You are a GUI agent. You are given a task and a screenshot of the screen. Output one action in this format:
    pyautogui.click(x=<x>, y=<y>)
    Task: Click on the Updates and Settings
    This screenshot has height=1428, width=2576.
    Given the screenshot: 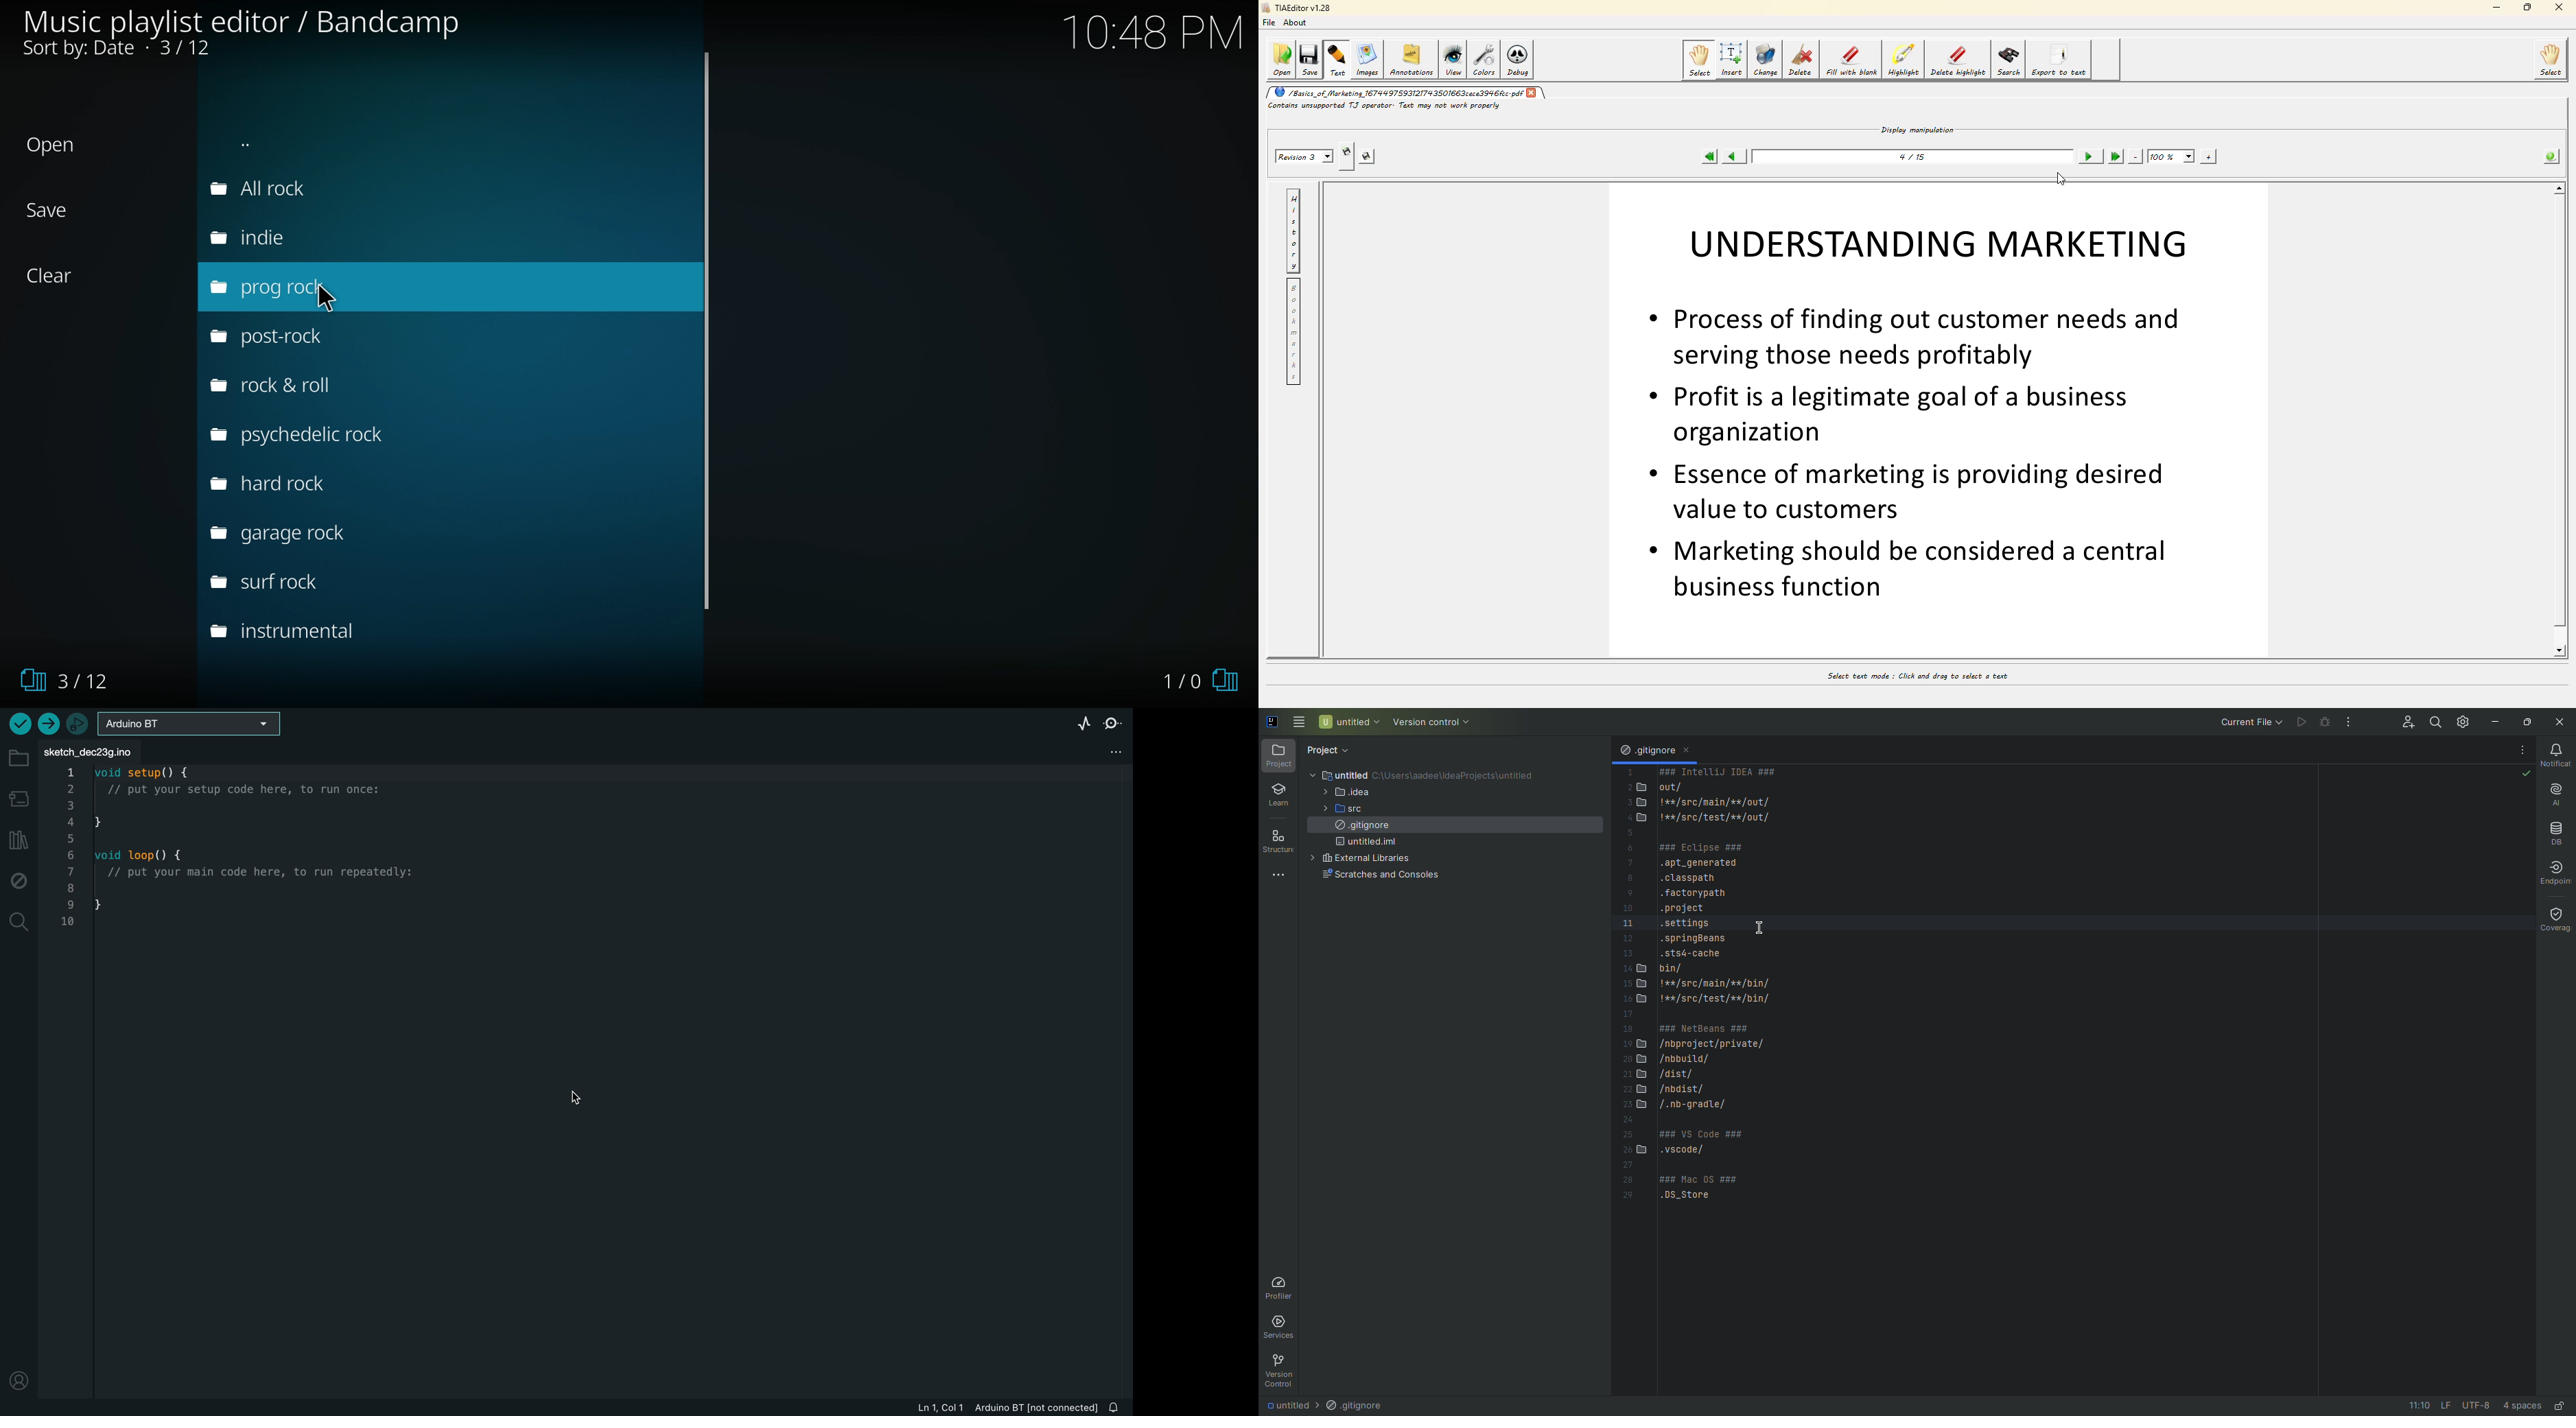 What is the action you would take?
    pyautogui.click(x=2461, y=719)
    